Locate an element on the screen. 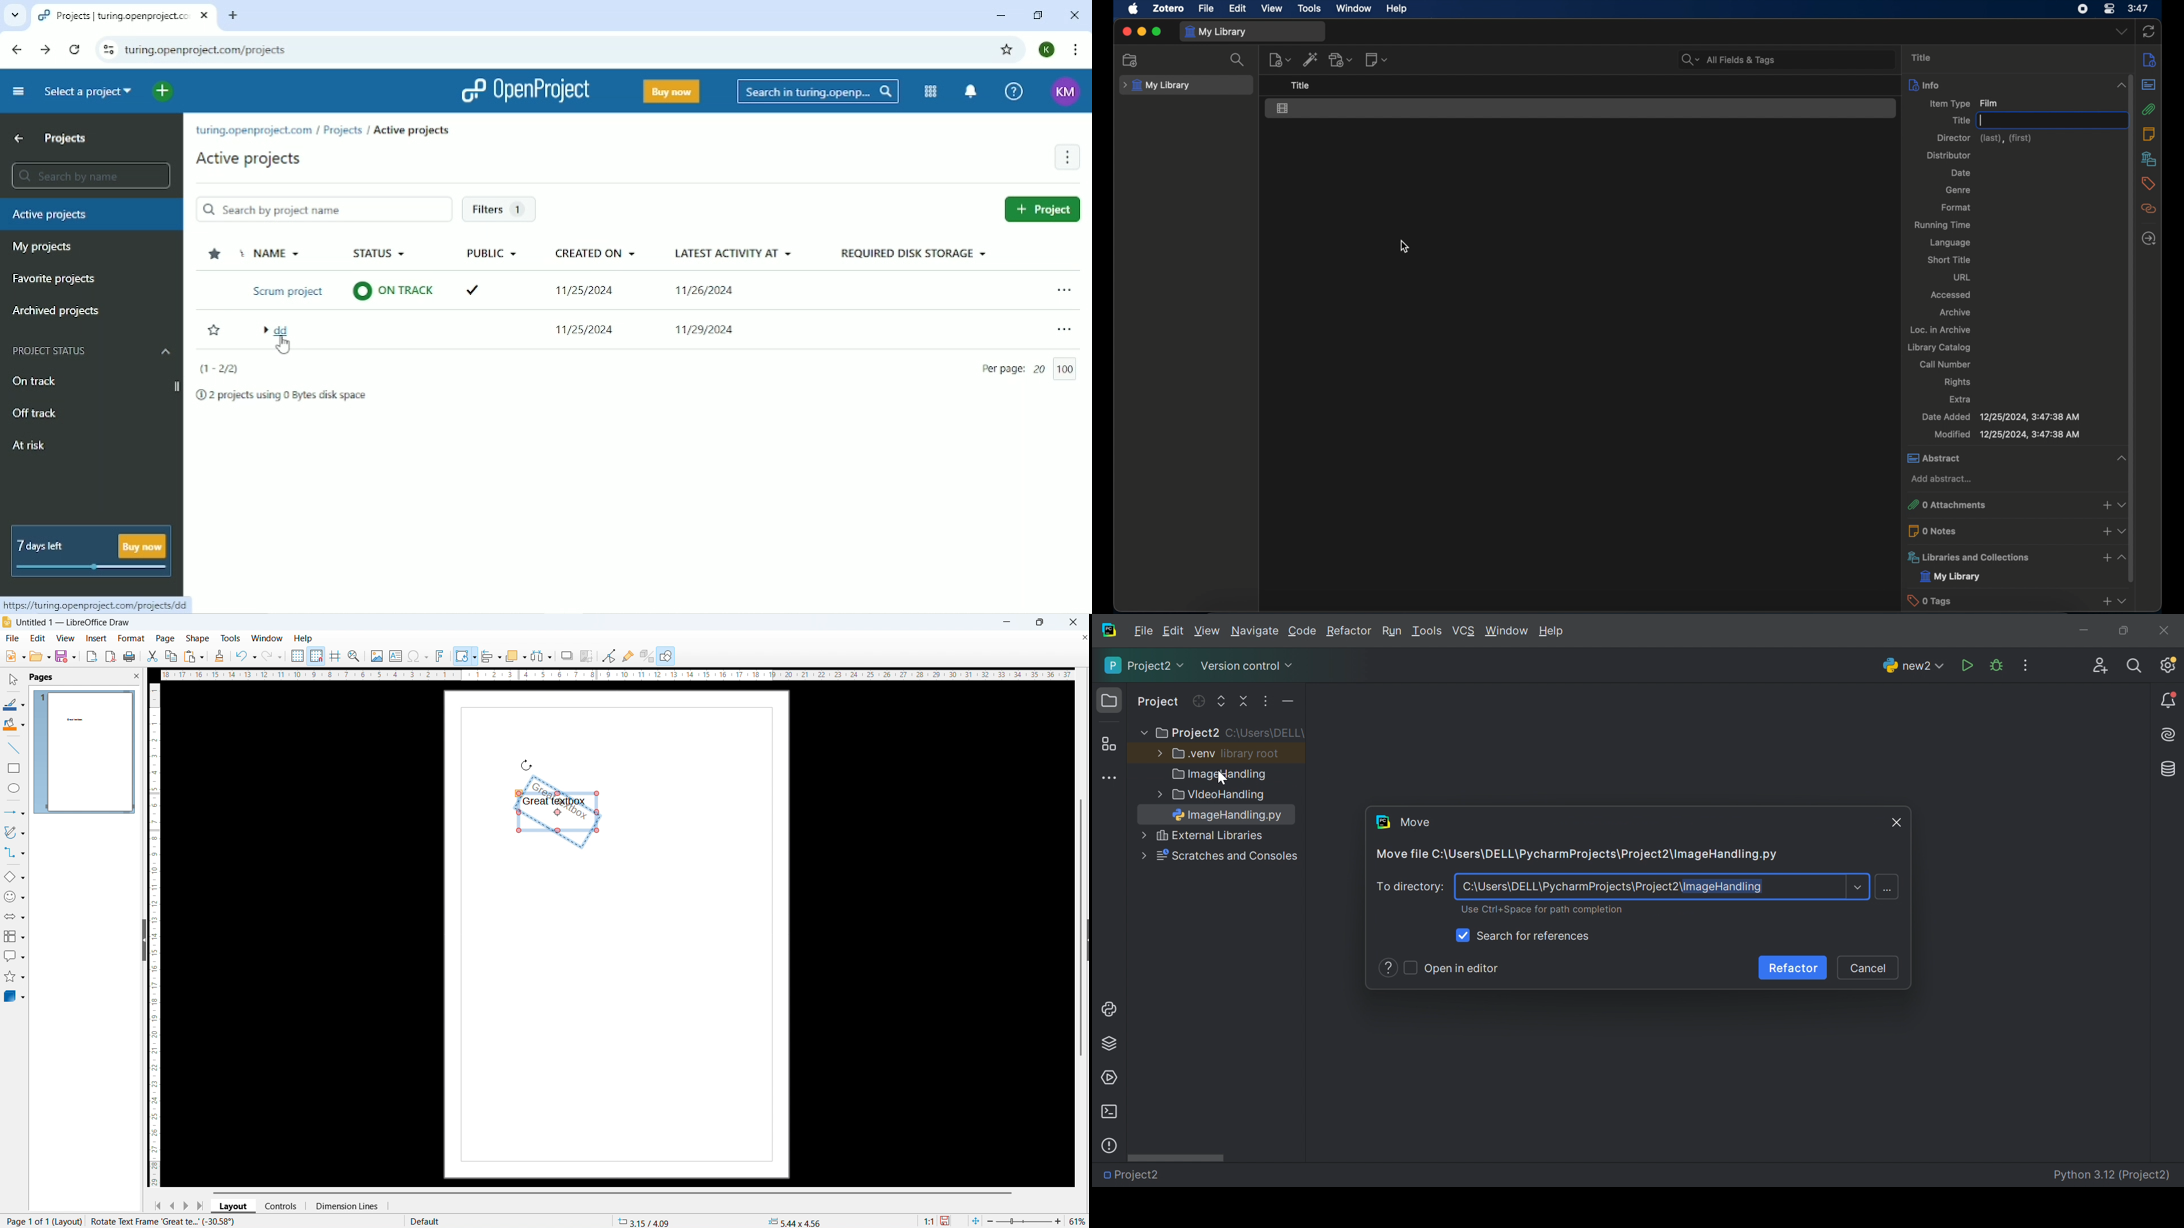  basic shapes is located at coordinates (14, 877).